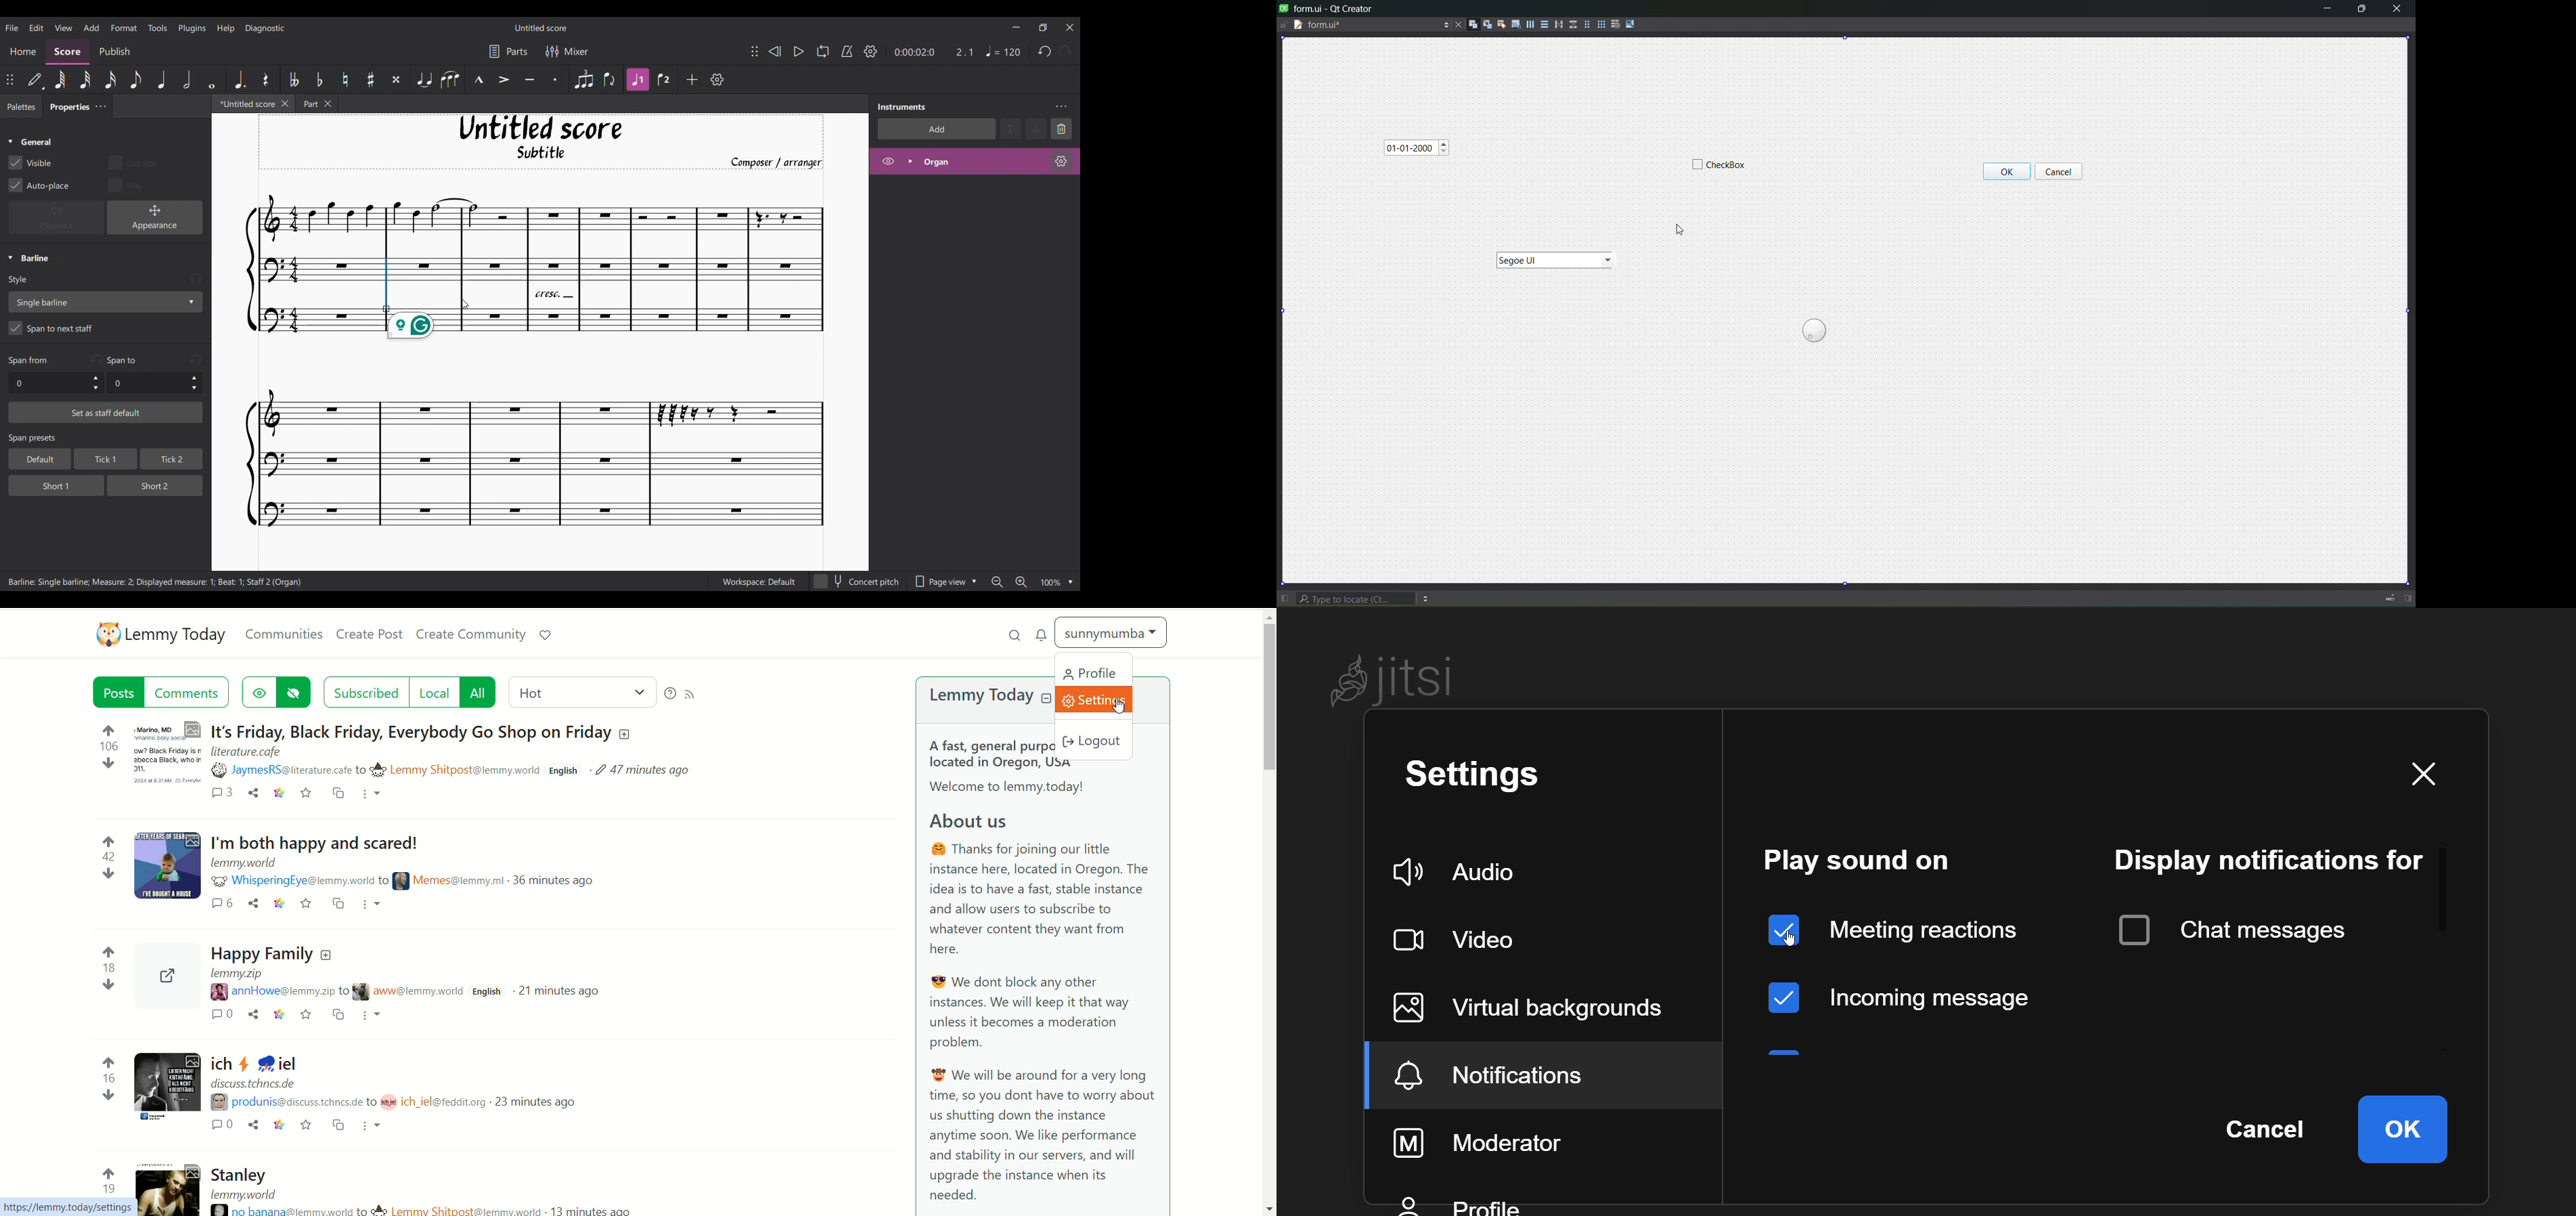 The width and height of the screenshot is (2576, 1232). I want to click on layout horizontal splitter, so click(1558, 23).